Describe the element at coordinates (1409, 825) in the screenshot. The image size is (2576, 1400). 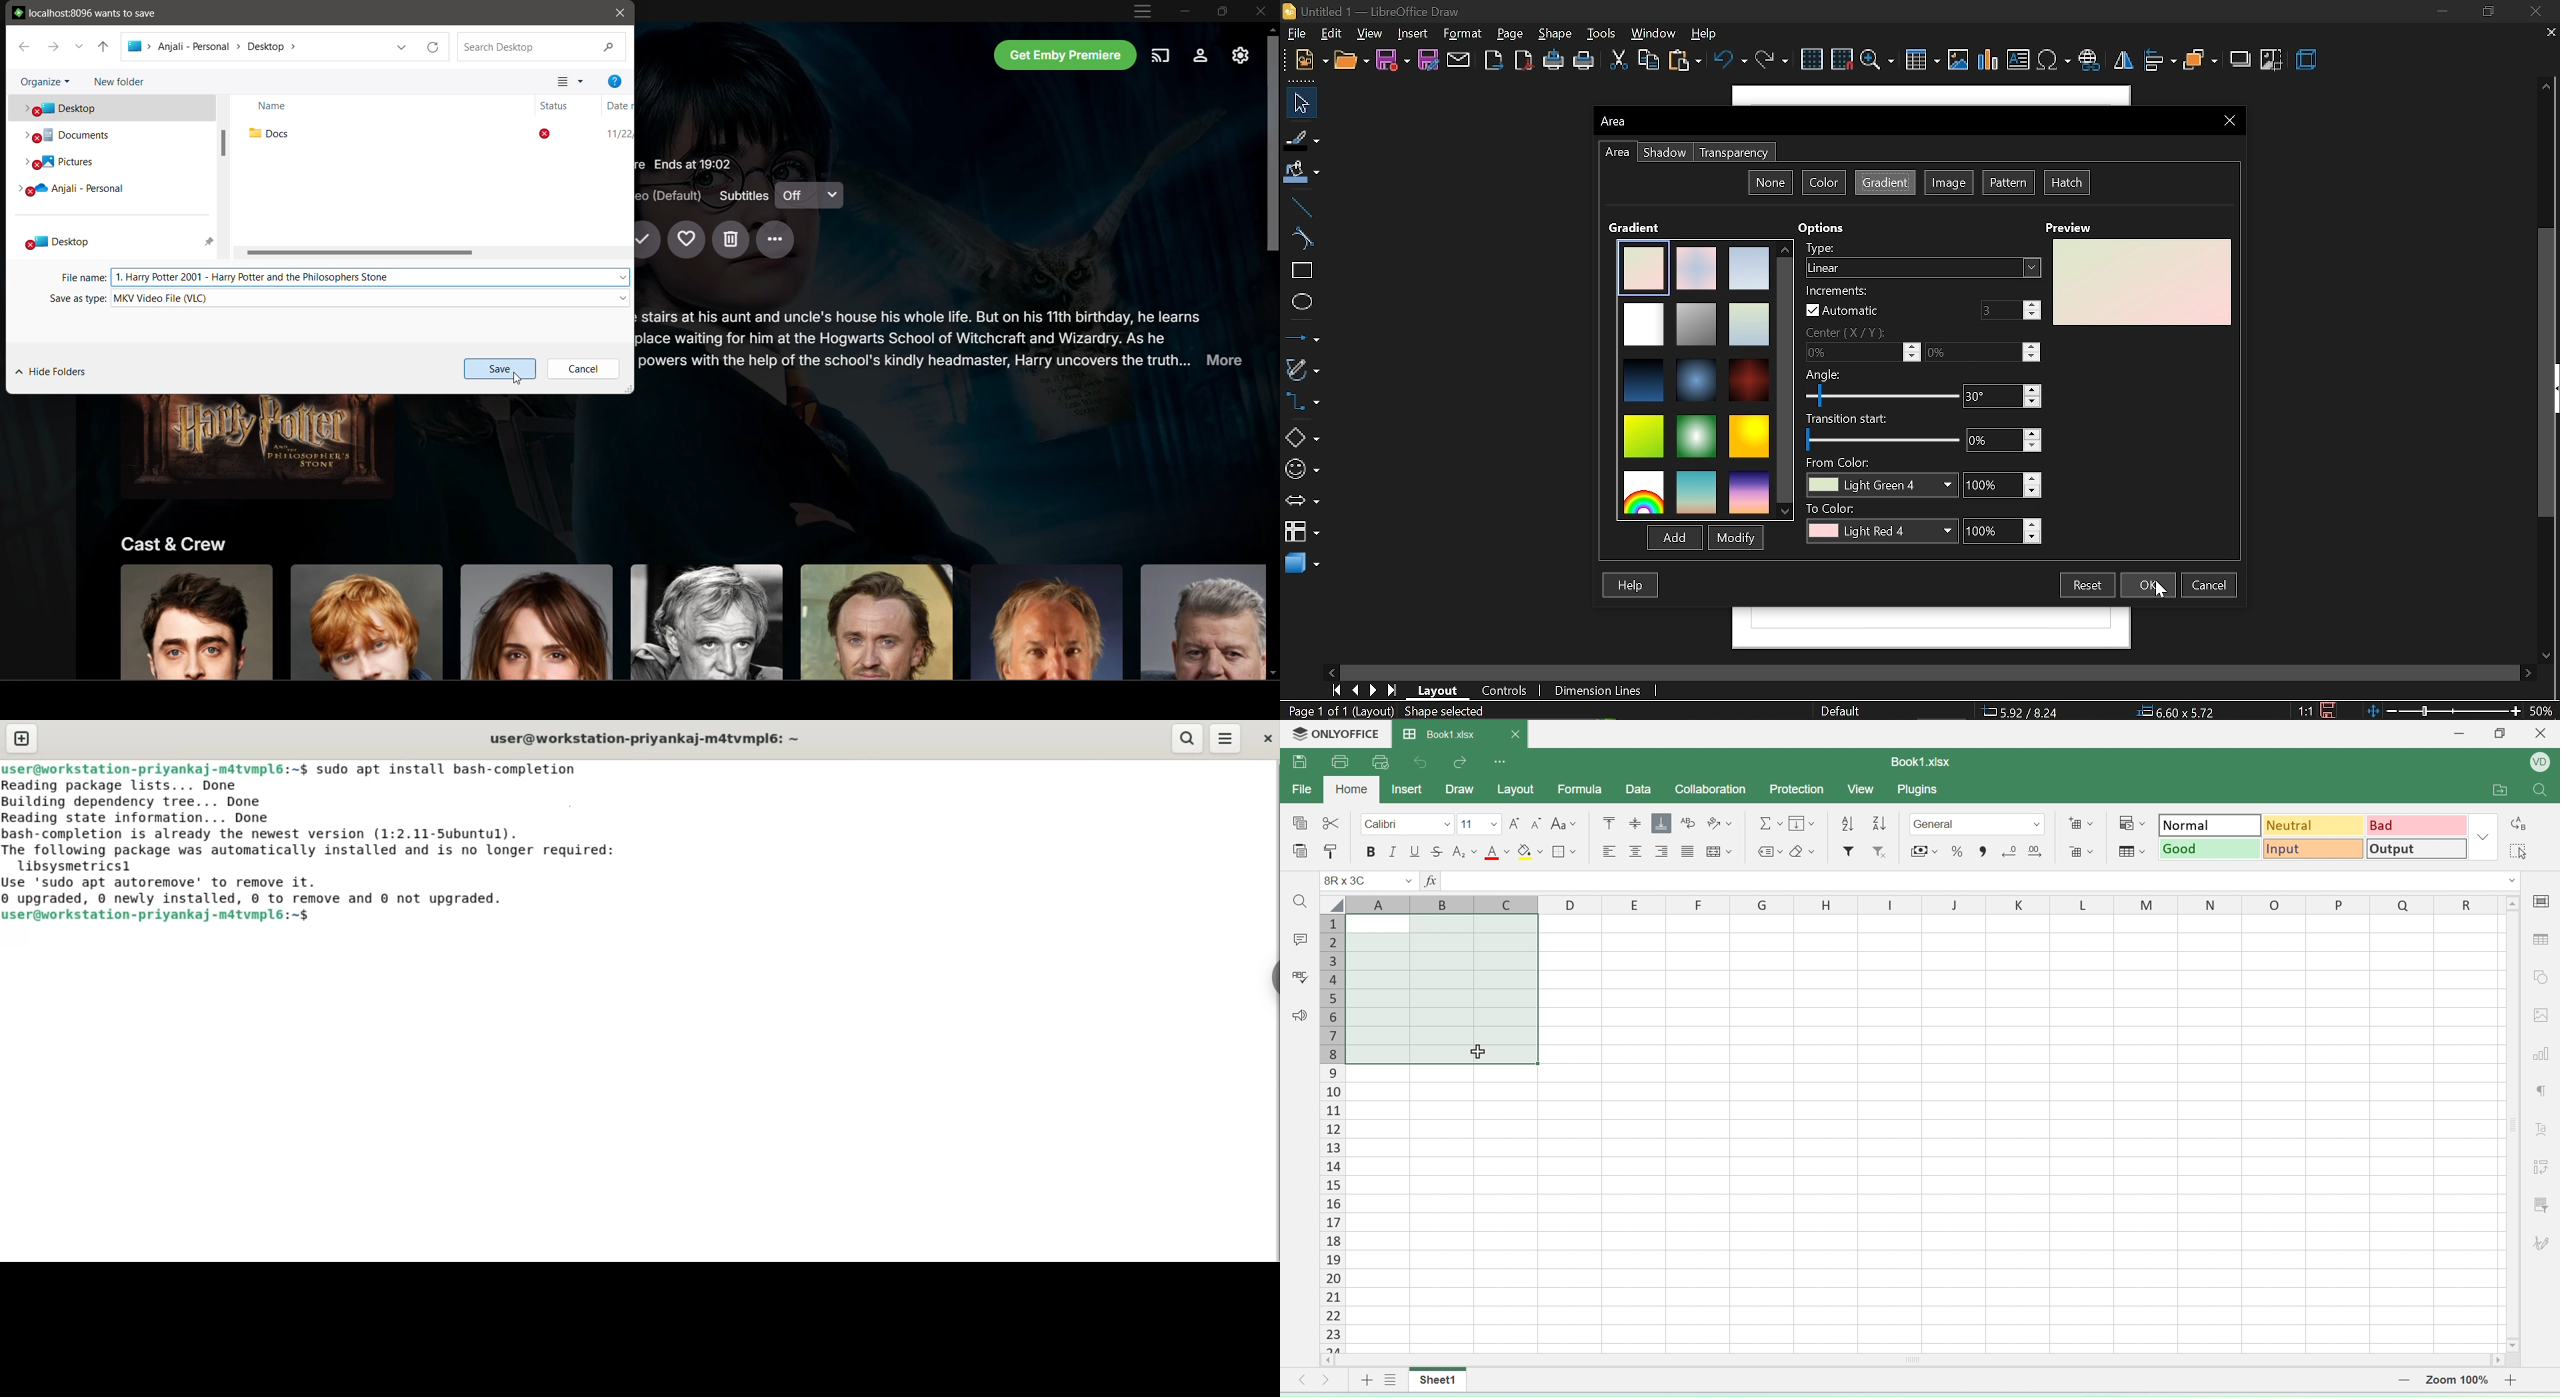
I see `calibri` at that location.